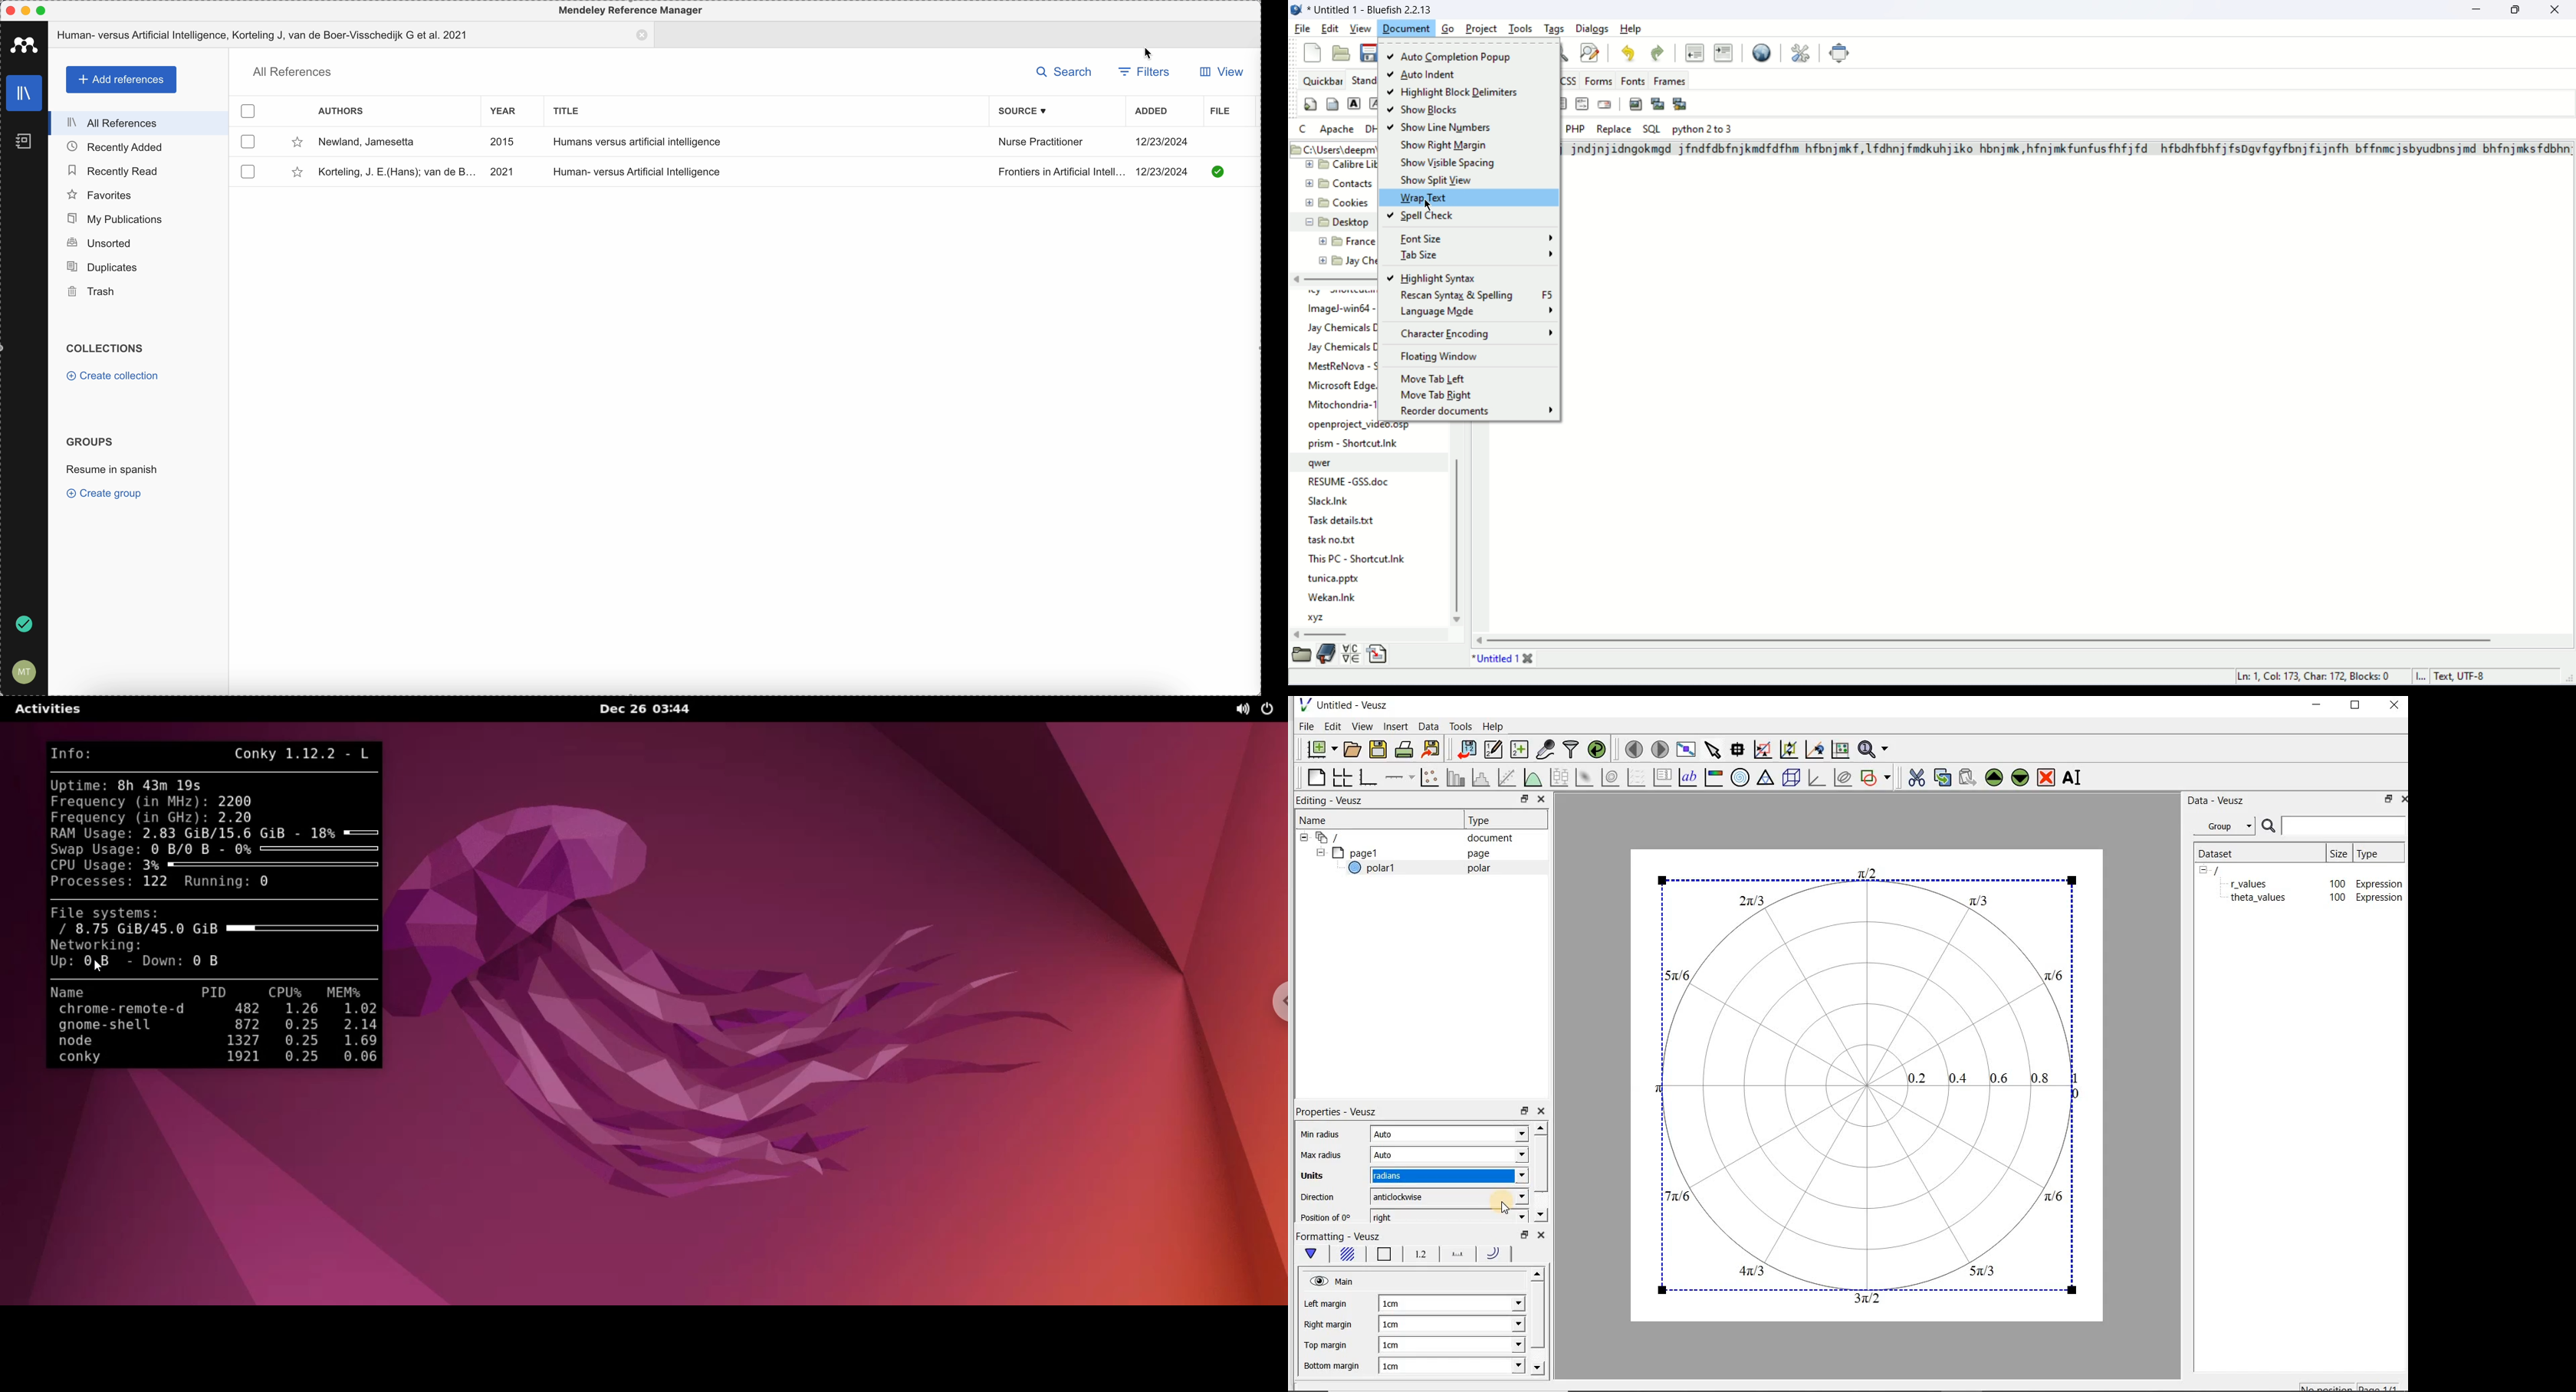 The image size is (2576, 1400). Describe the element at coordinates (1477, 256) in the screenshot. I see `tab size` at that location.